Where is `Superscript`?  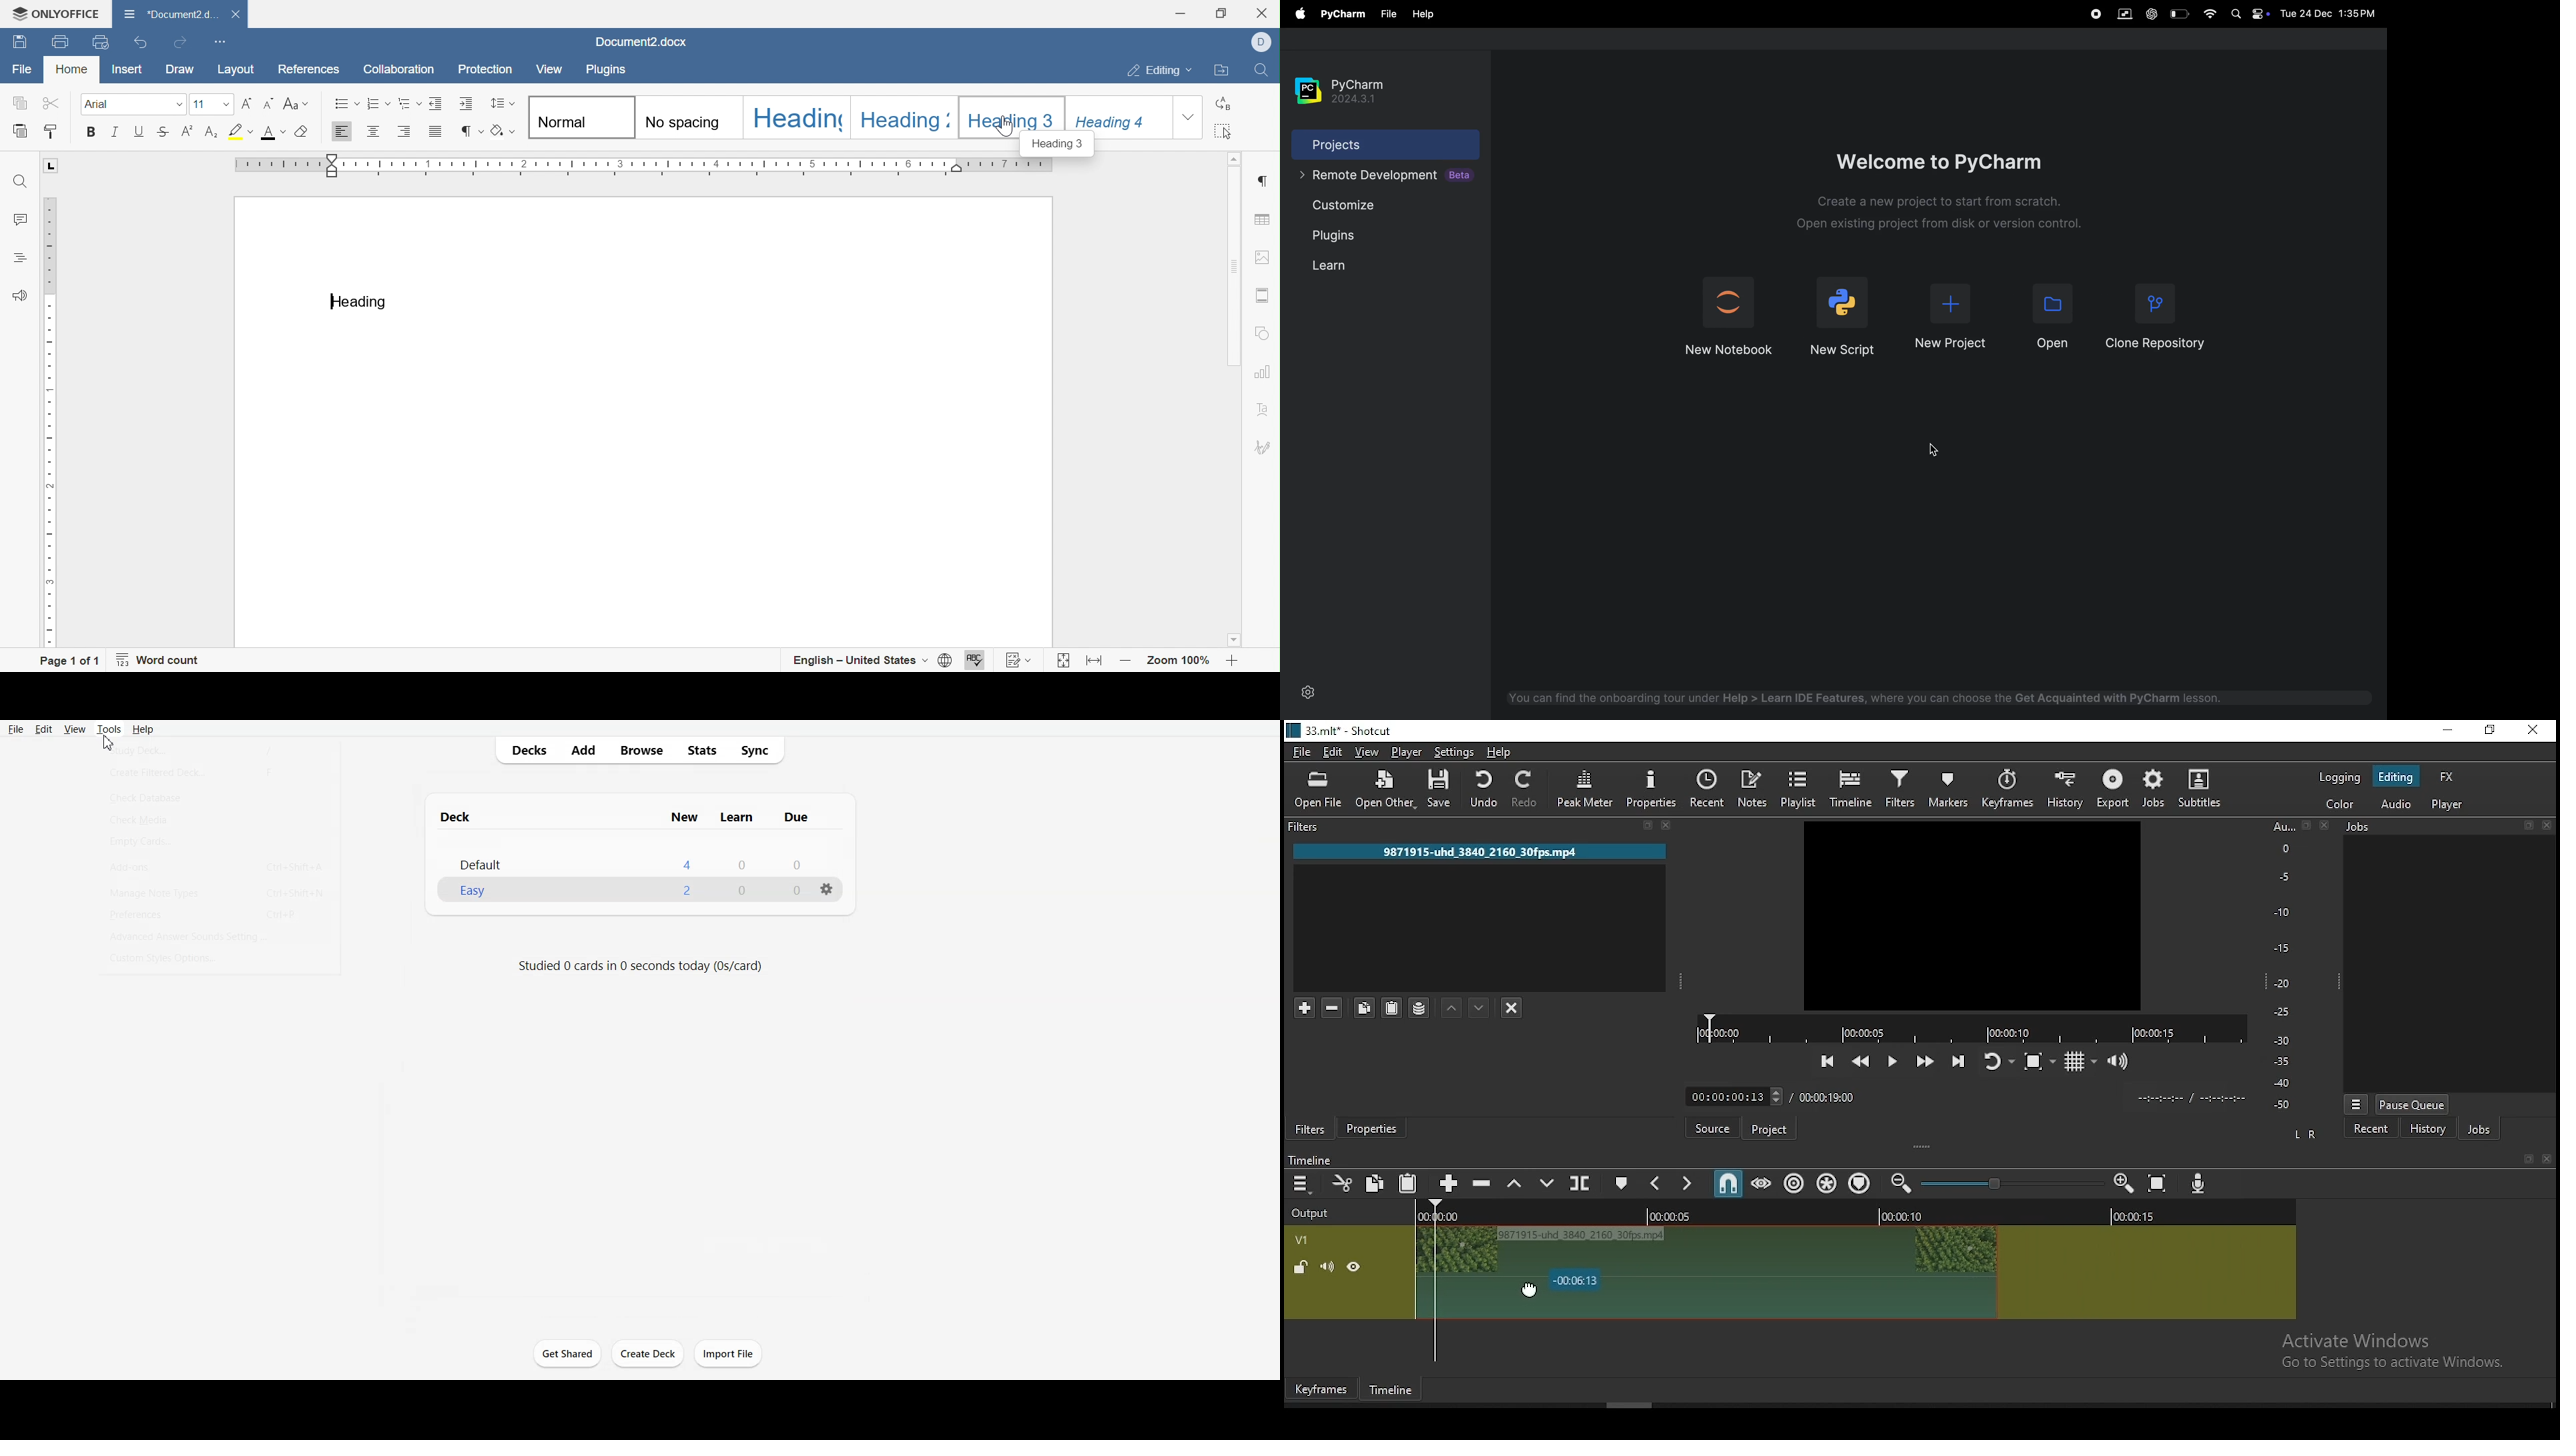 Superscript is located at coordinates (187, 133).